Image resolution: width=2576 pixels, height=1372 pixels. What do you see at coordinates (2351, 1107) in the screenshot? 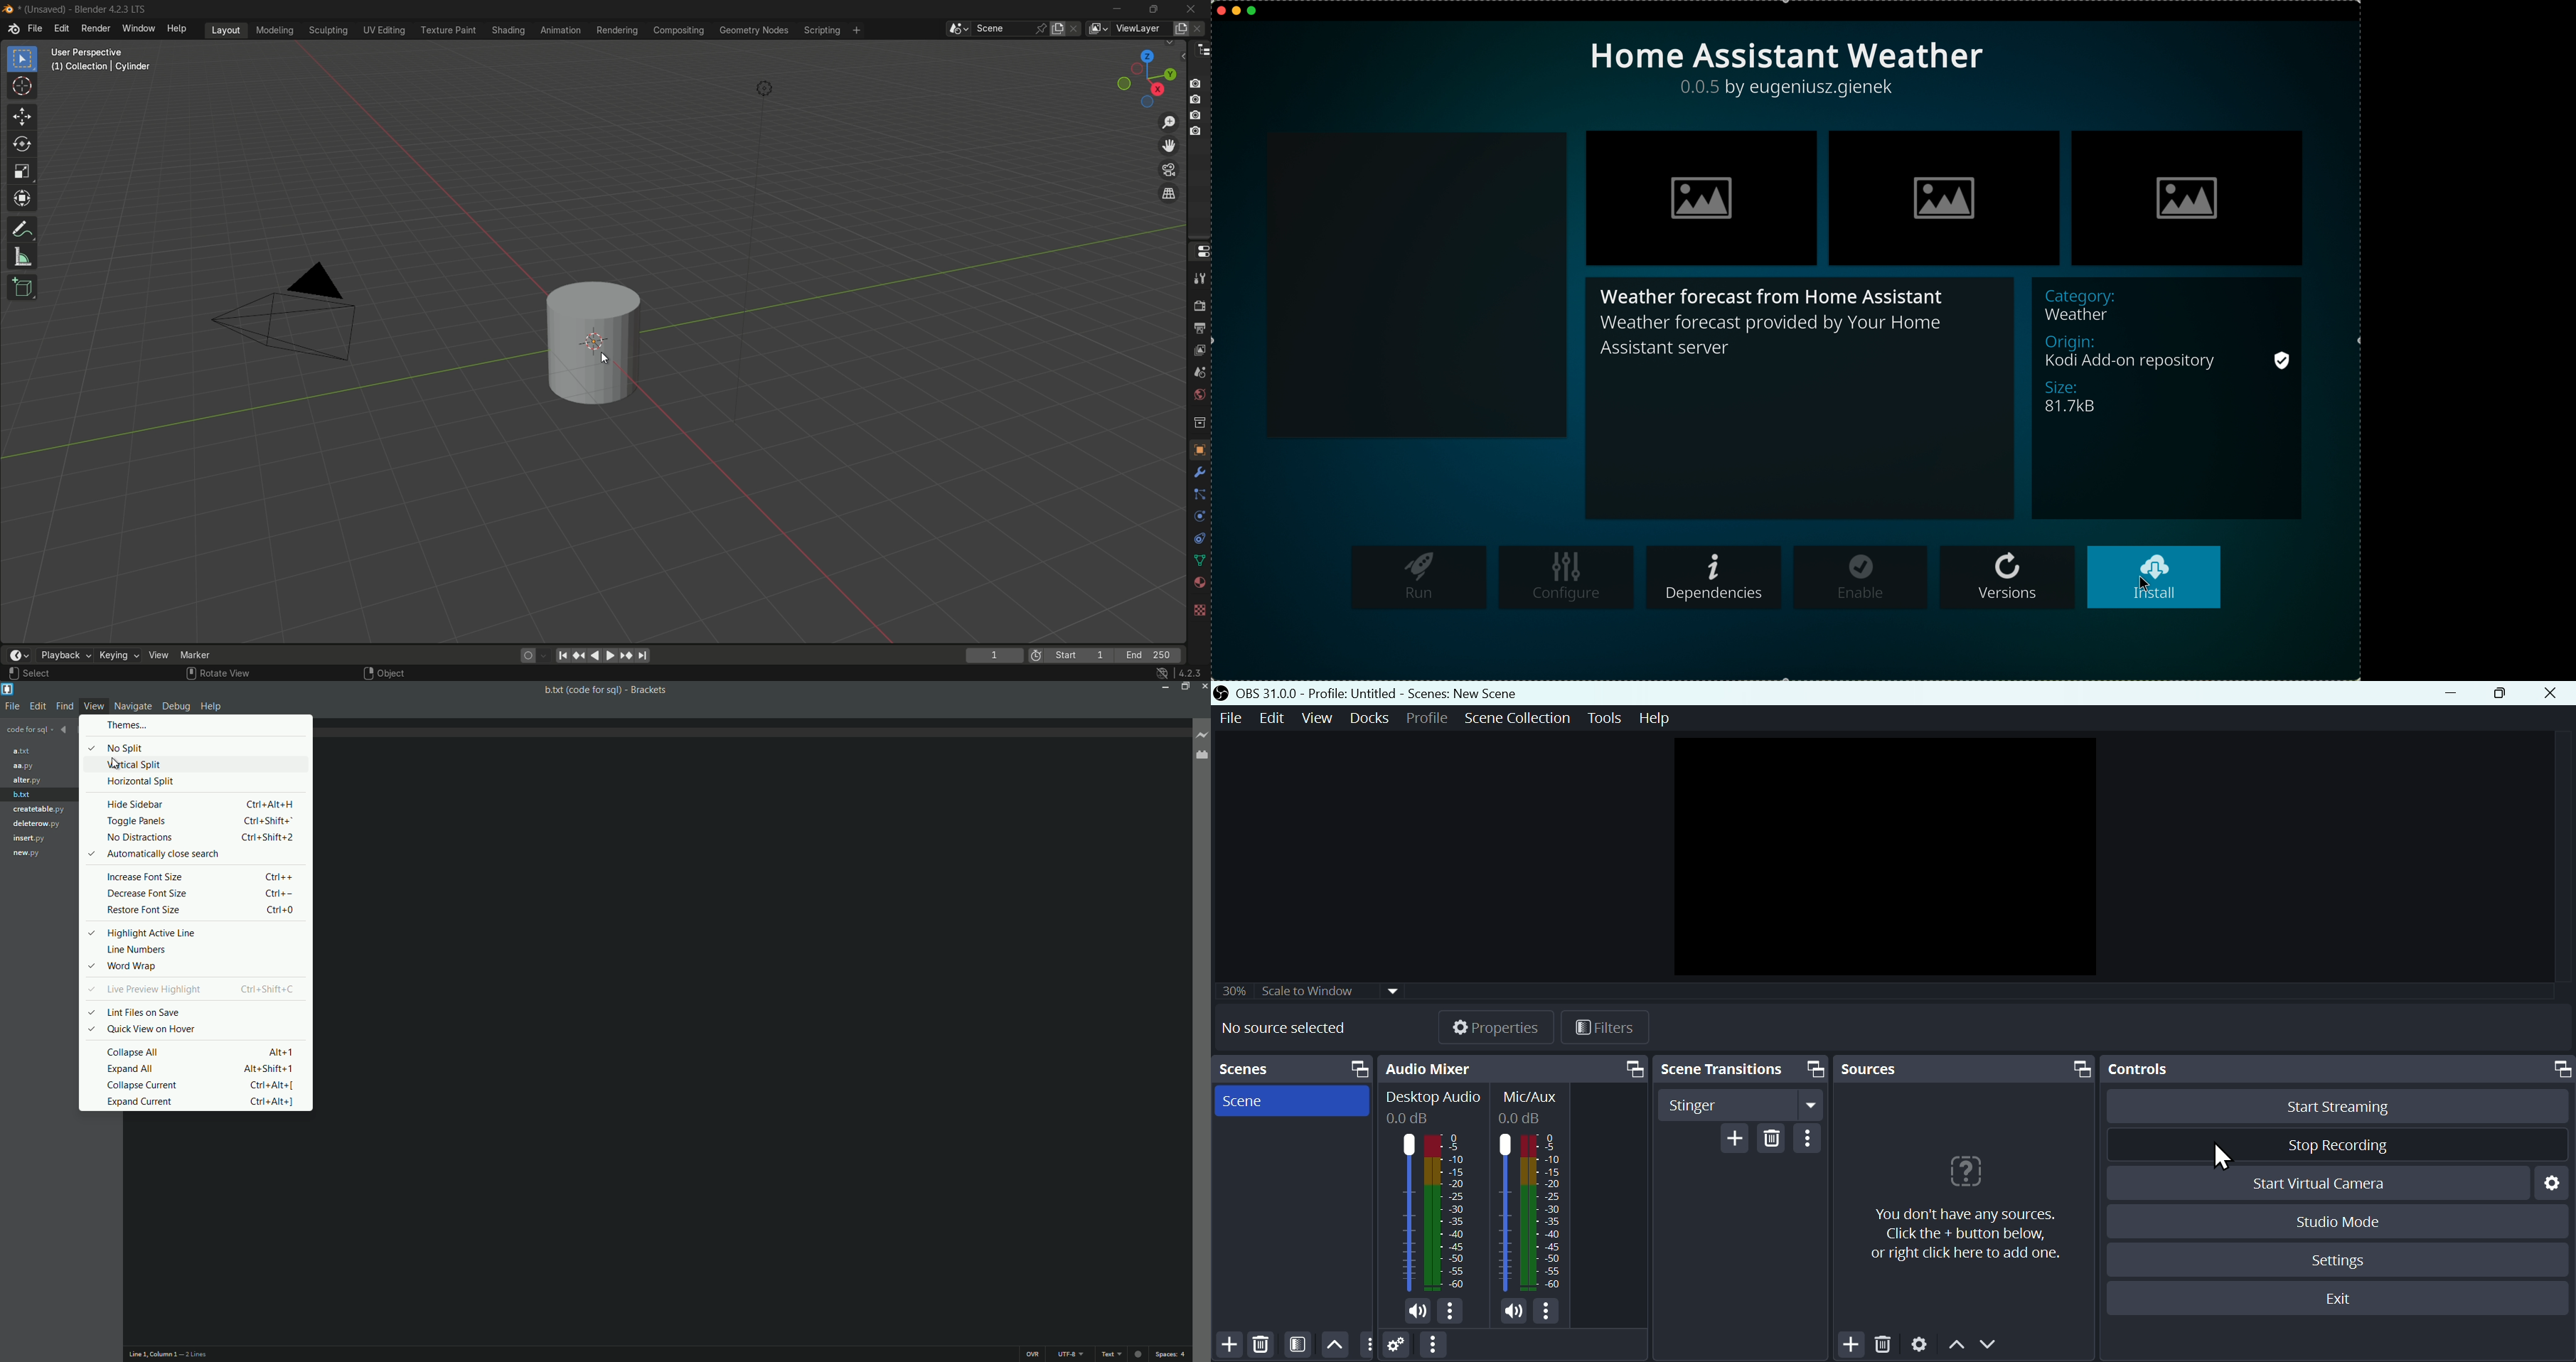
I see `Start streaming ` at bounding box center [2351, 1107].